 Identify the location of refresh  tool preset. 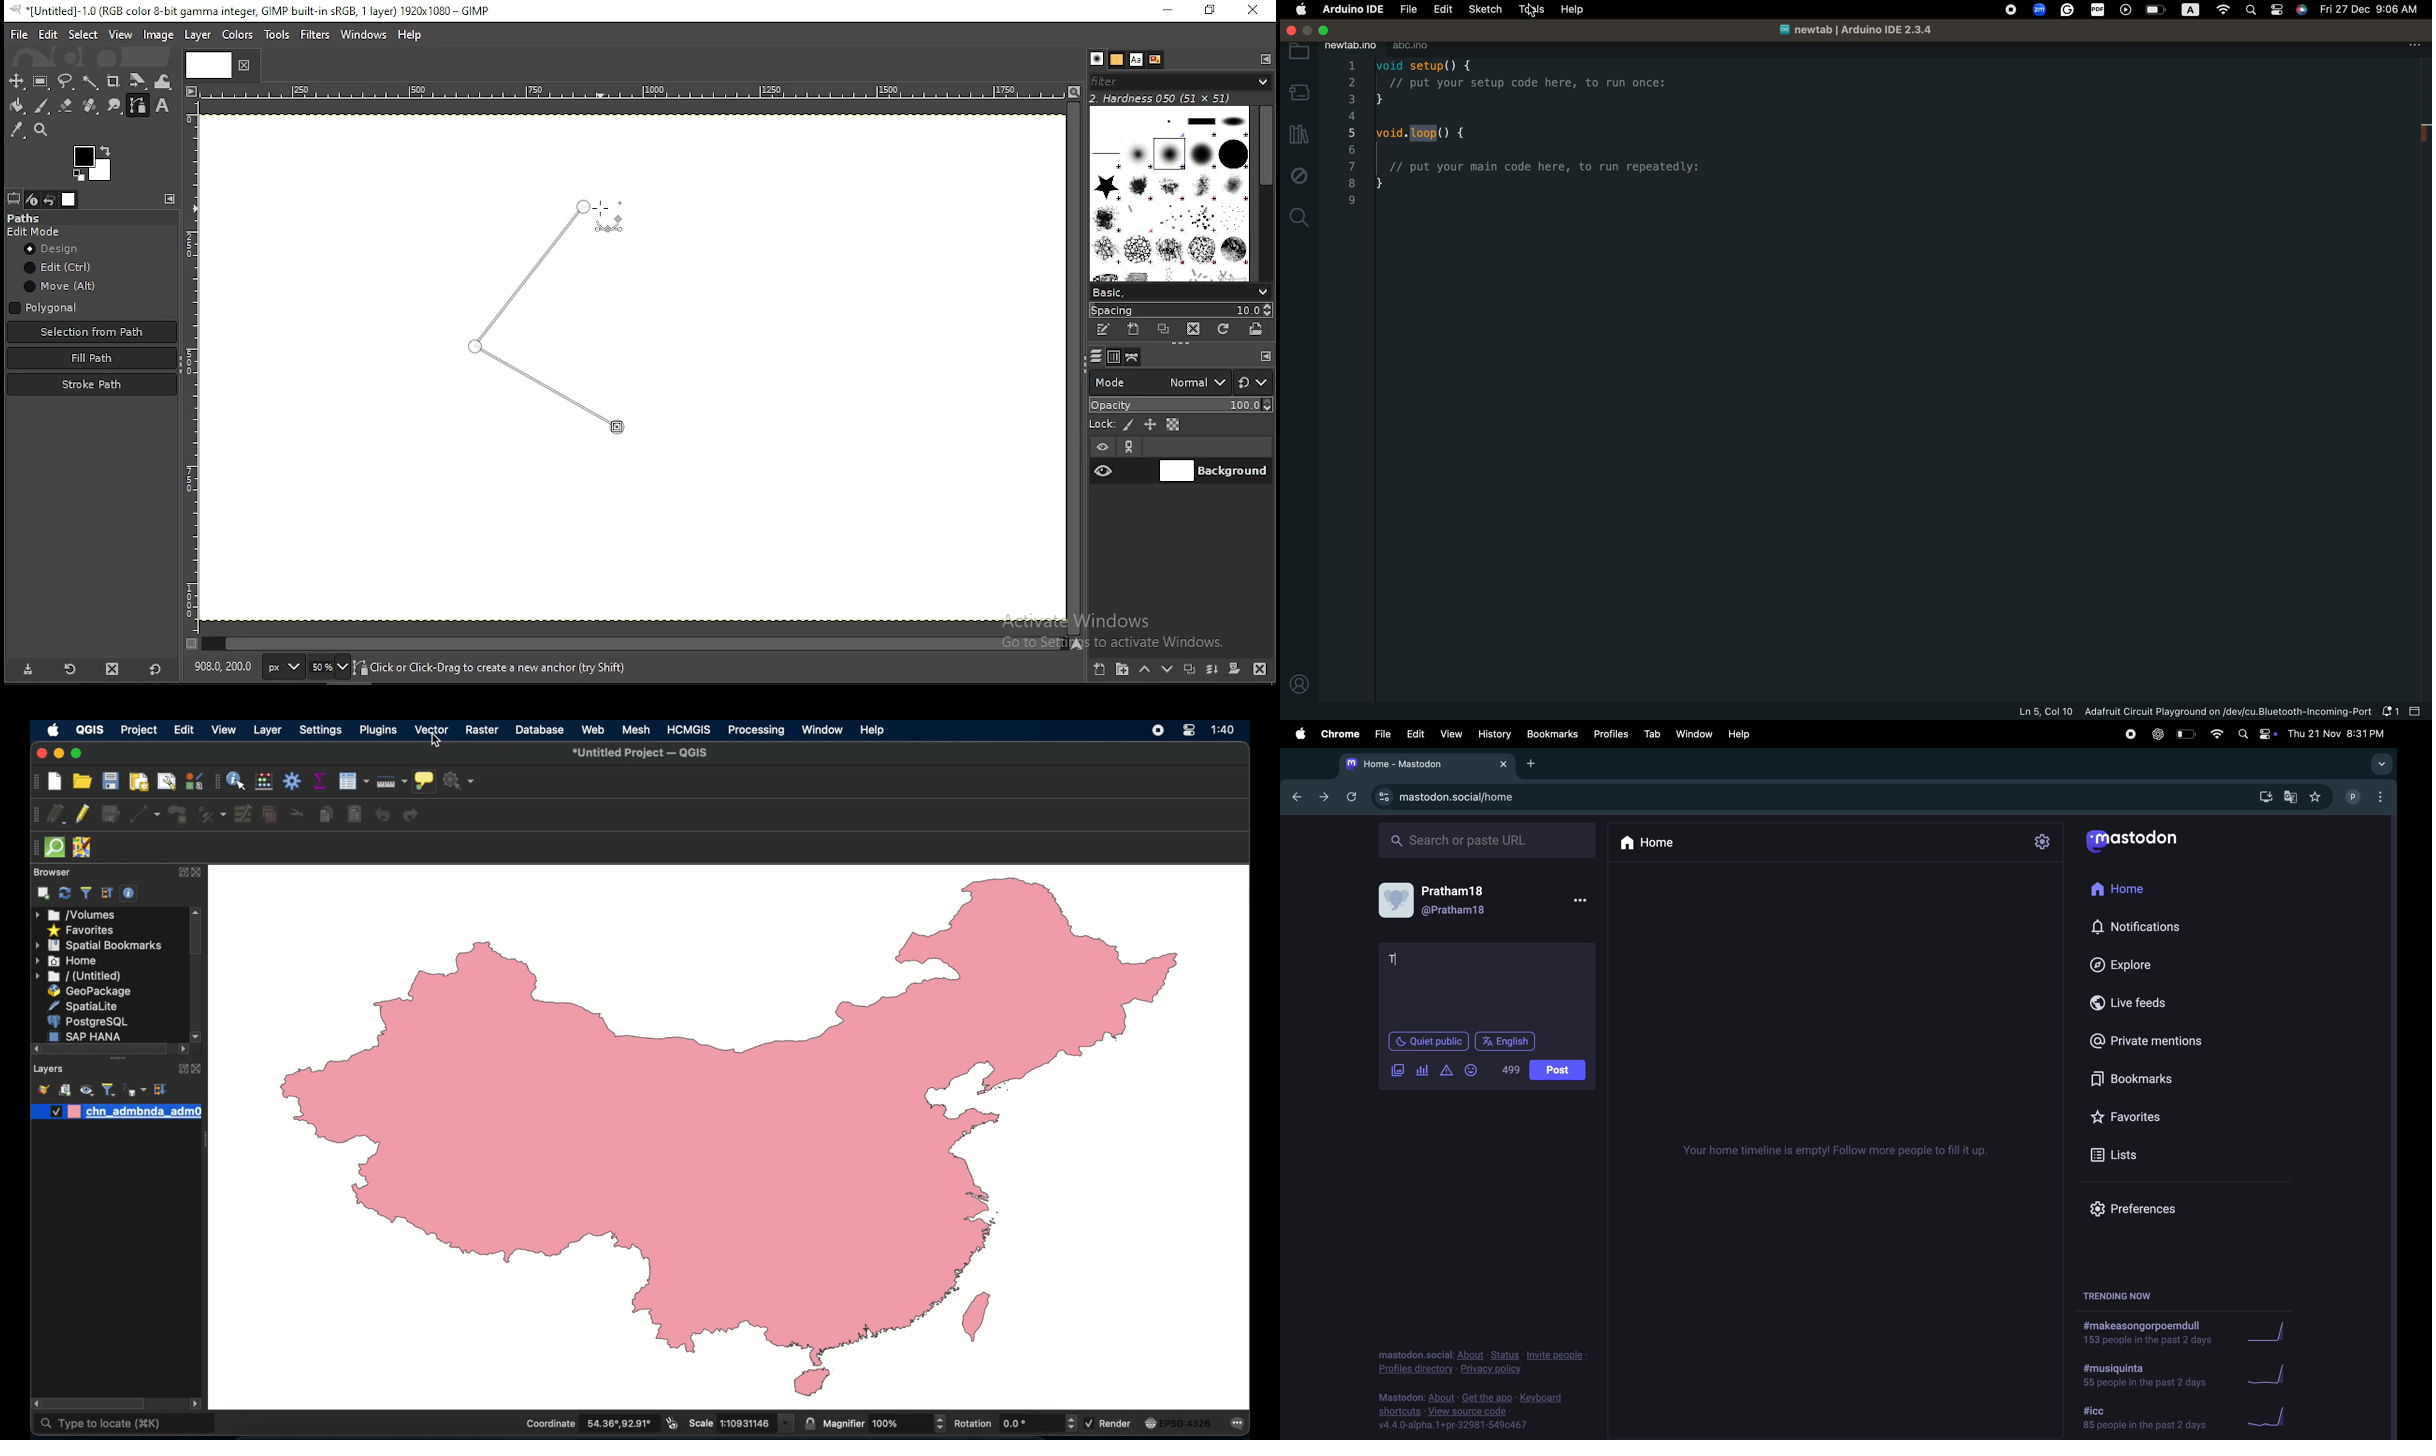
(69, 671).